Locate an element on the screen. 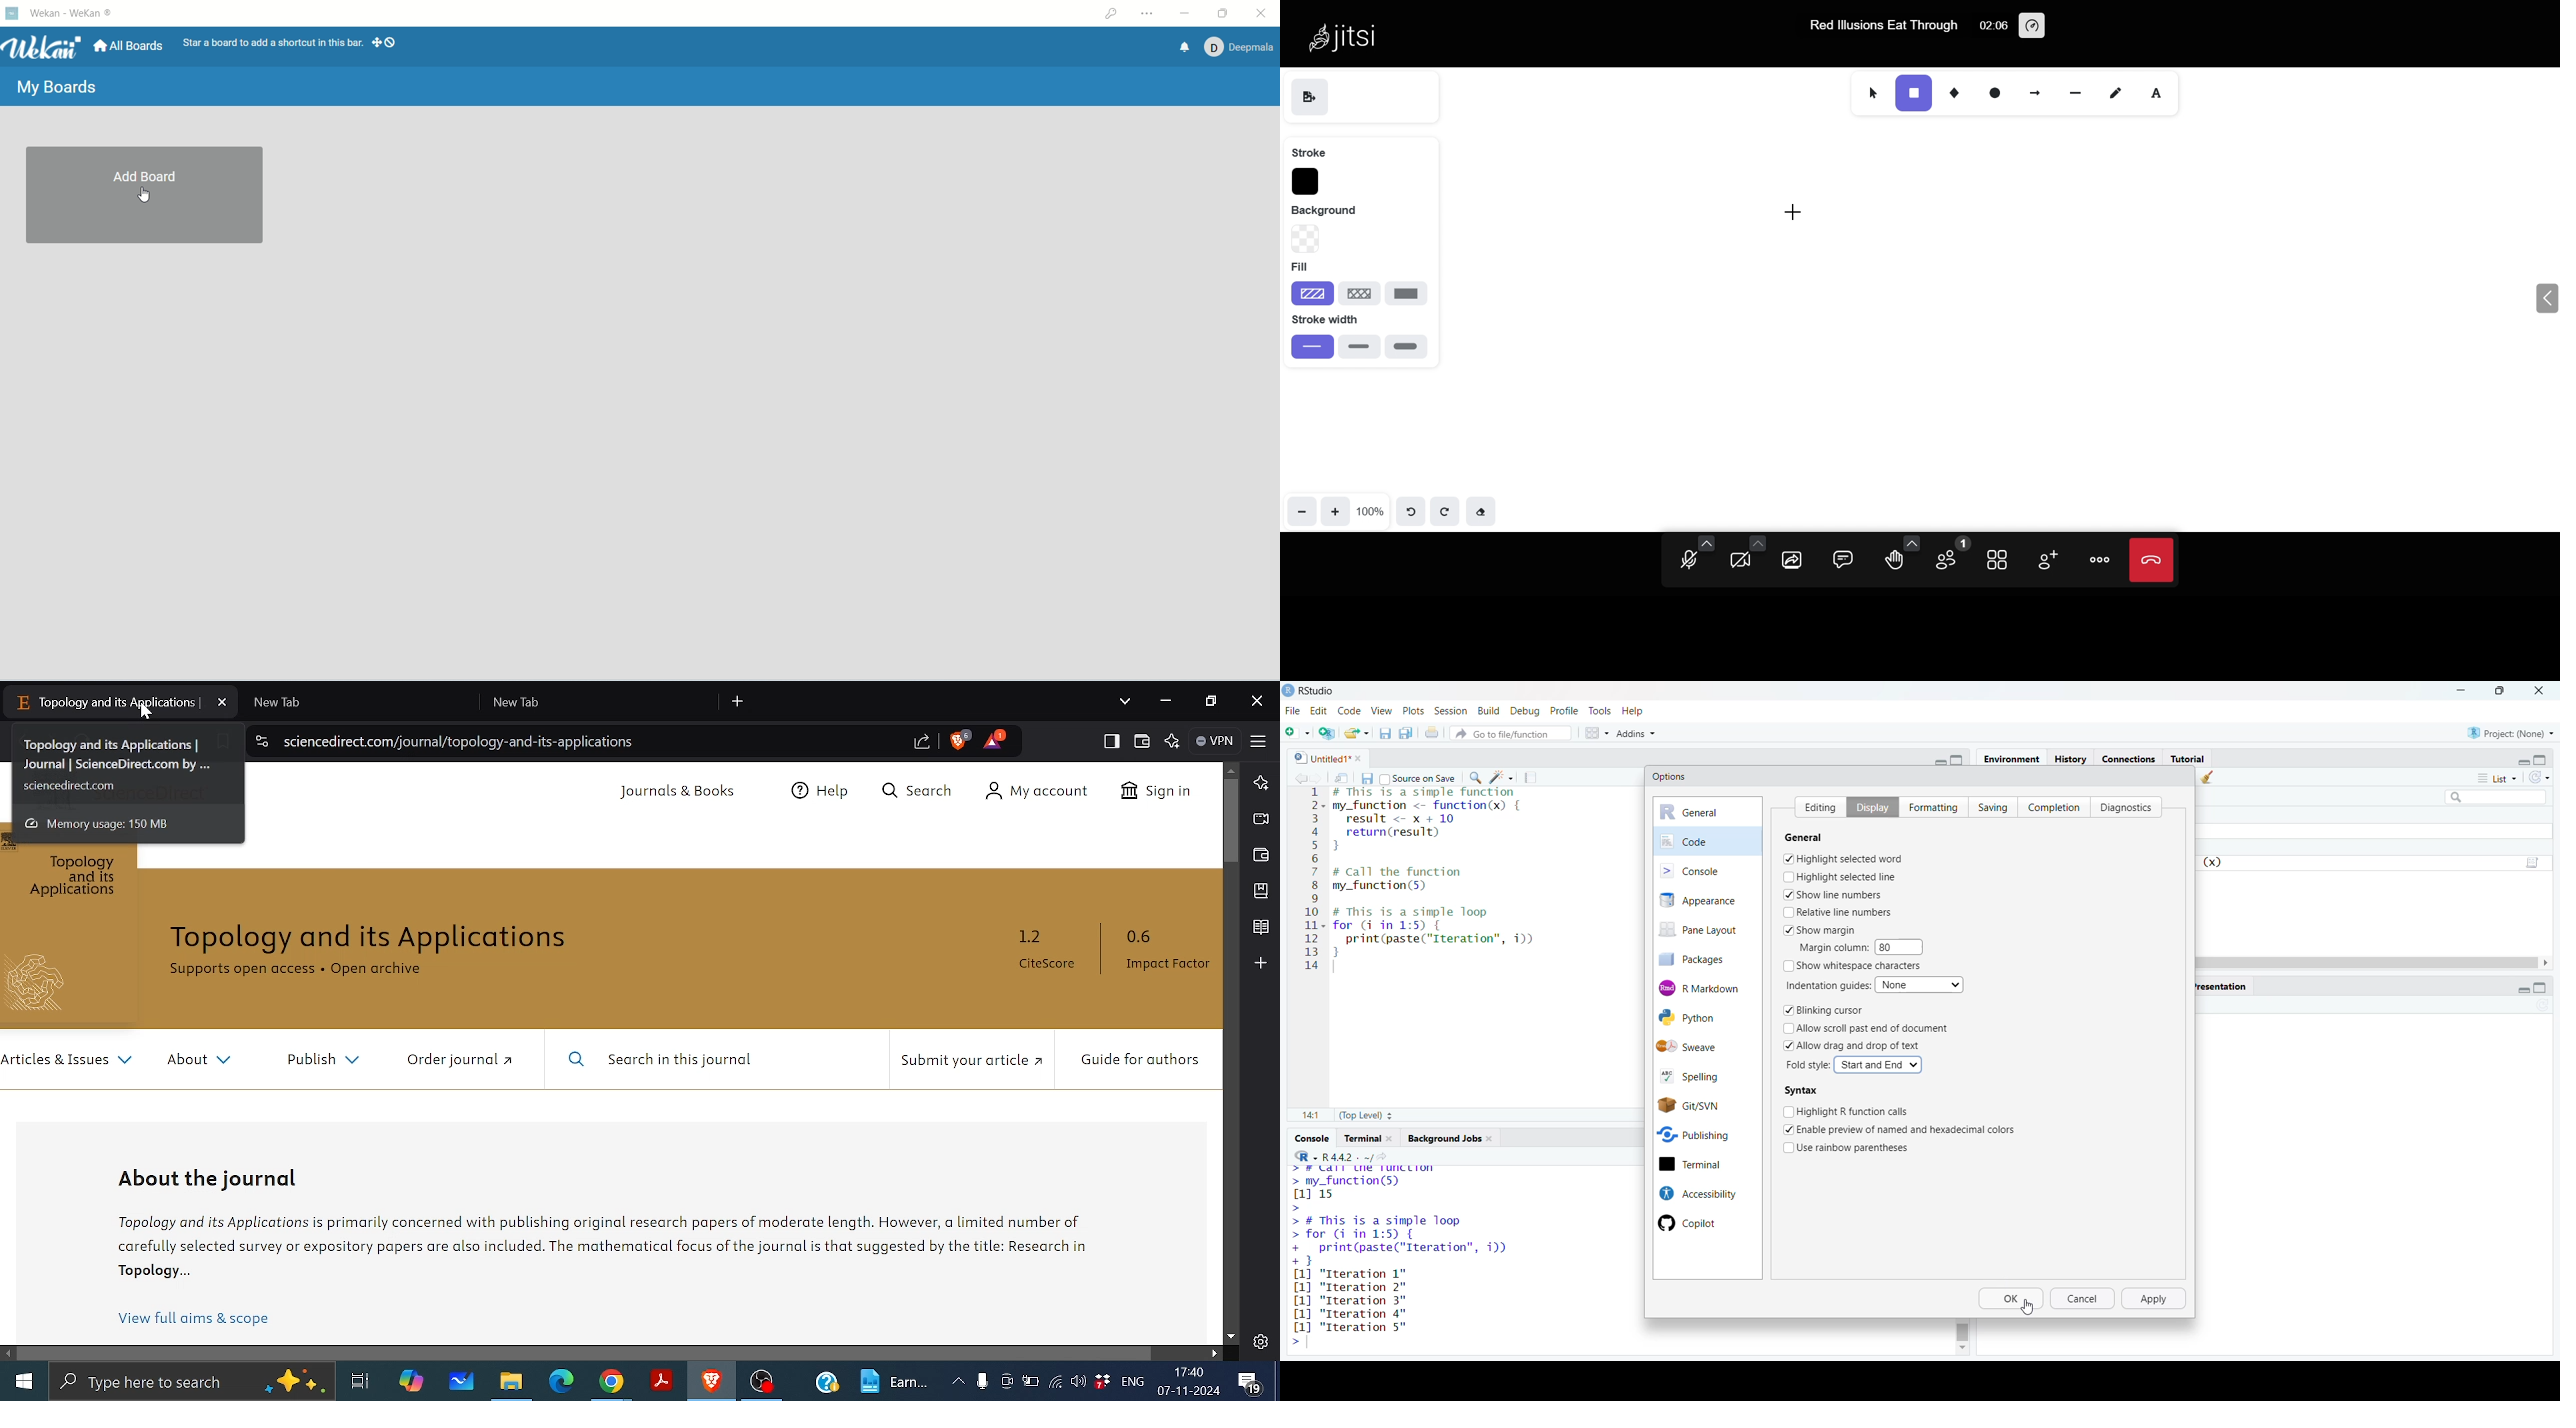 The width and height of the screenshot is (2576, 1428). access permission is located at coordinates (1111, 13).